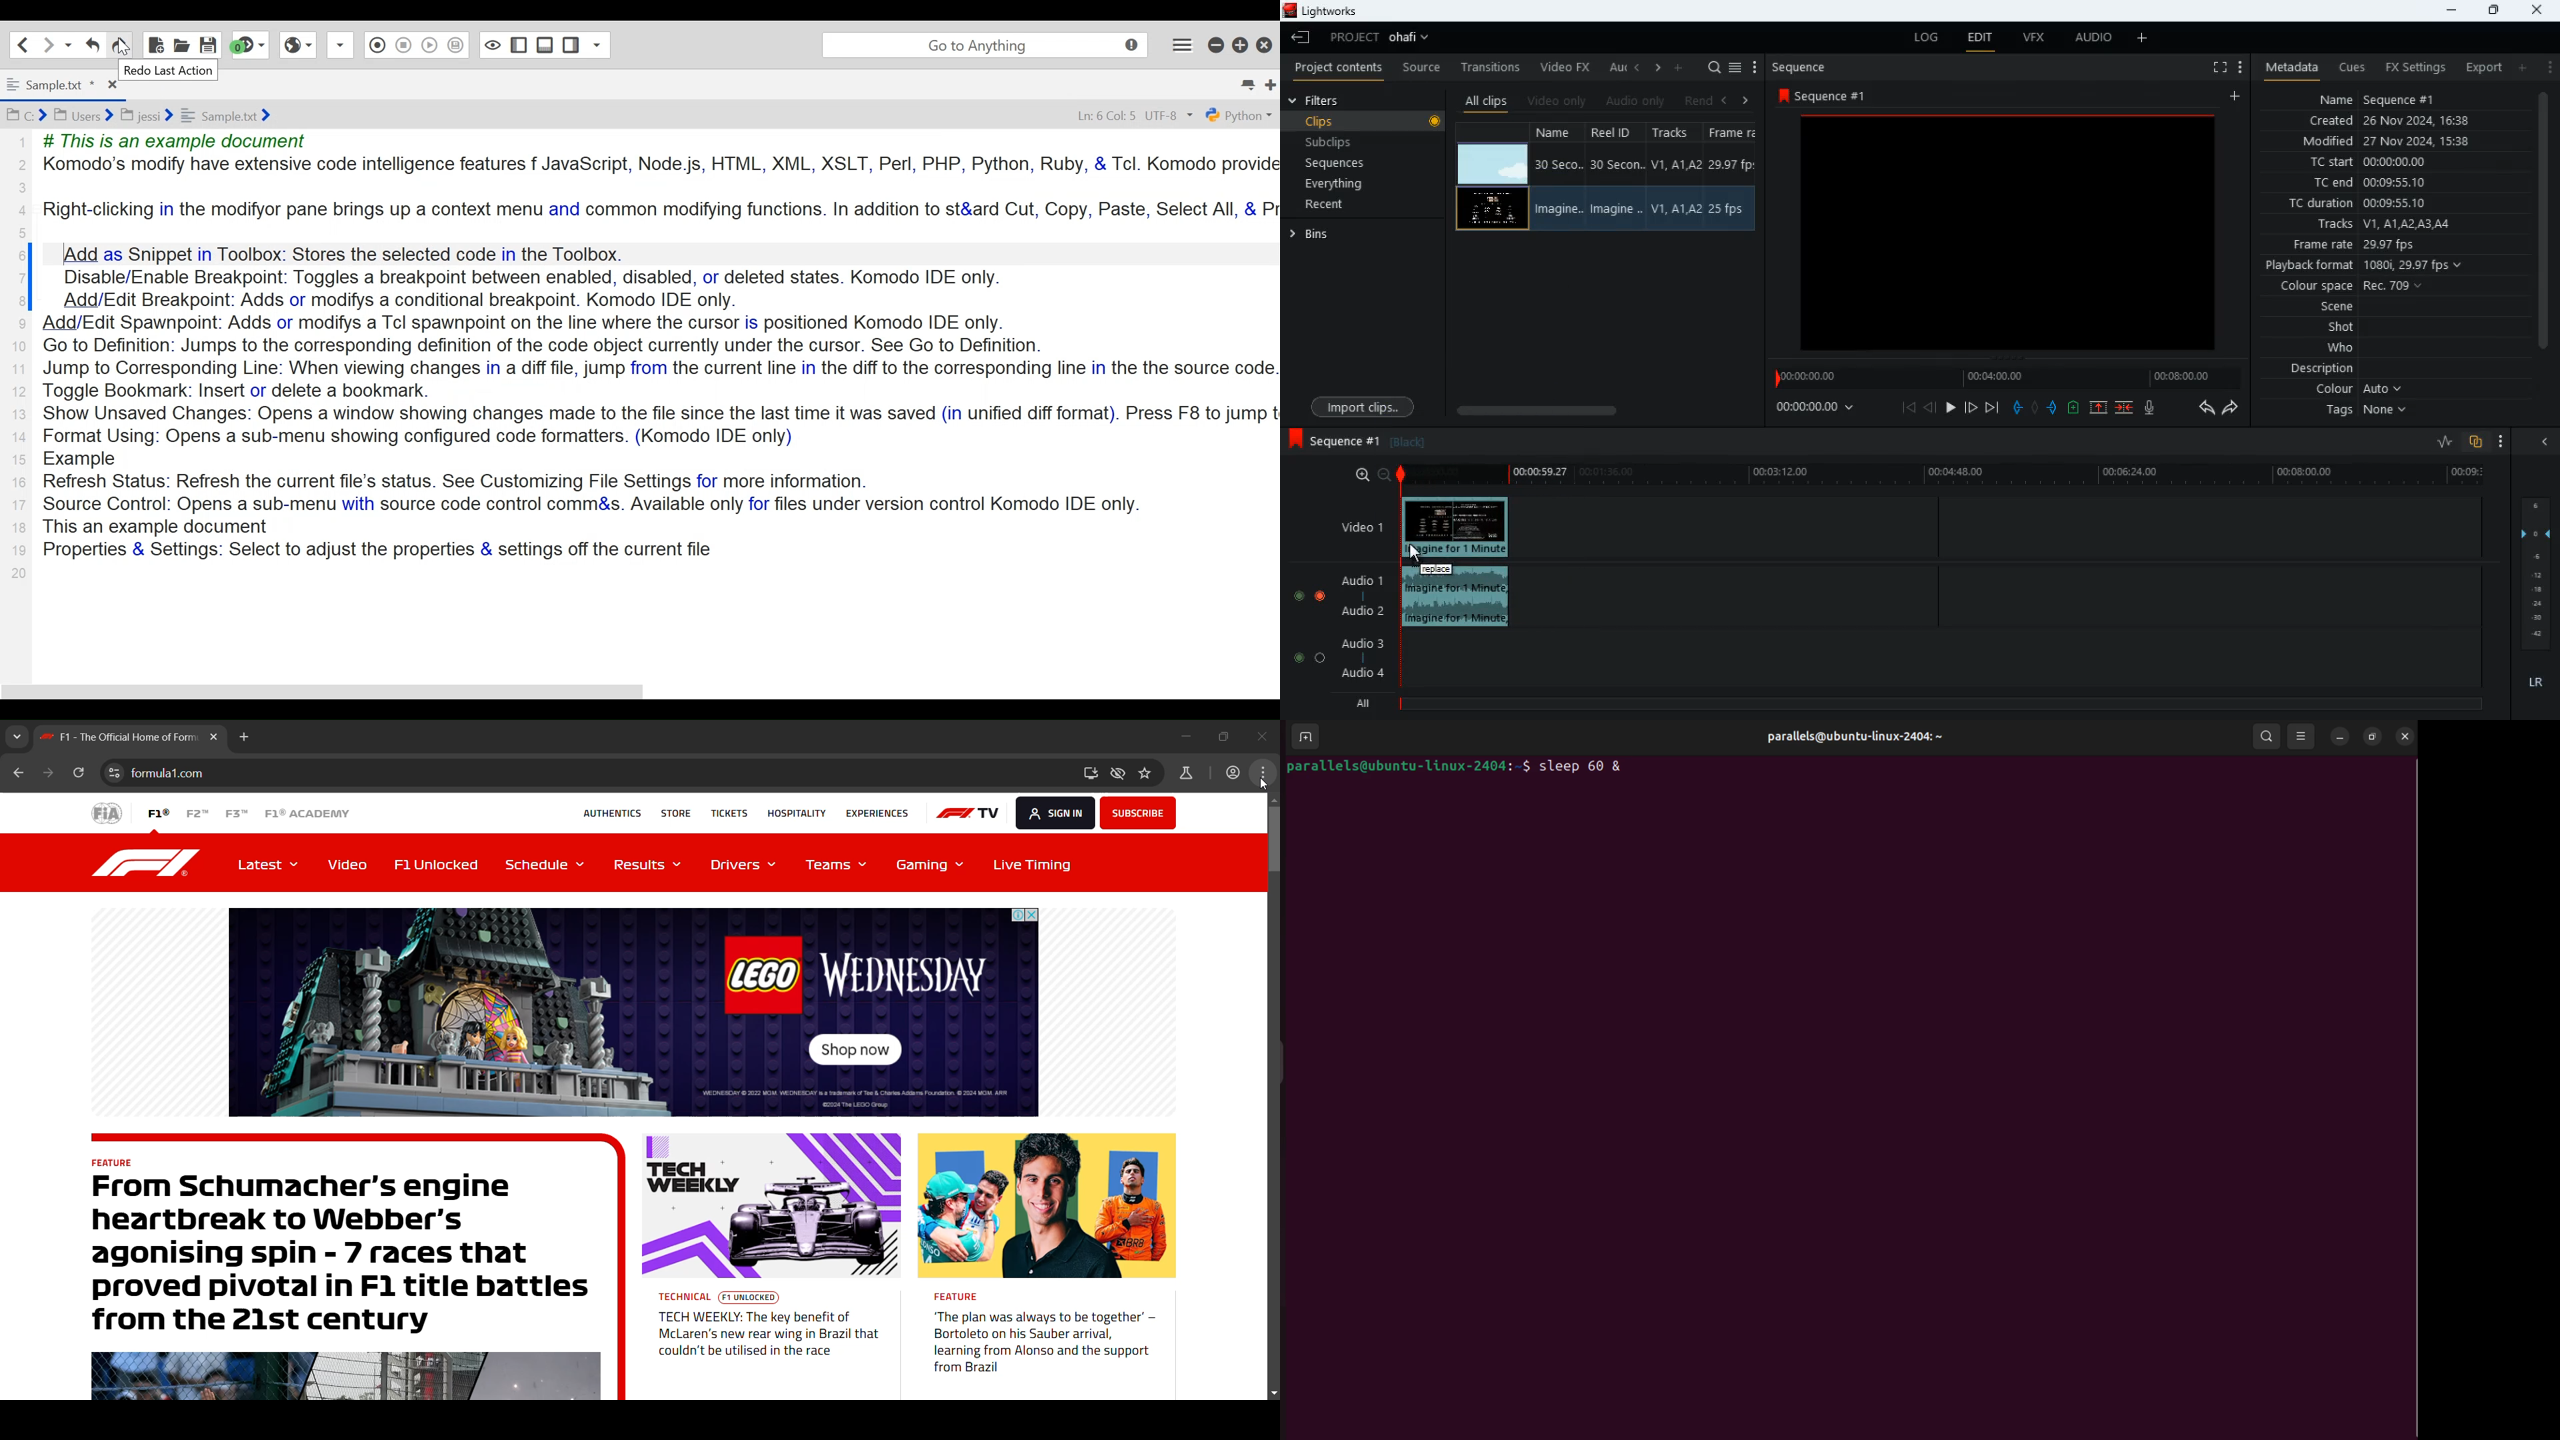 This screenshot has height=1456, width=2576. Describe the element at coordinates (1357, 702) in the screenshot. I see `all` at that location.